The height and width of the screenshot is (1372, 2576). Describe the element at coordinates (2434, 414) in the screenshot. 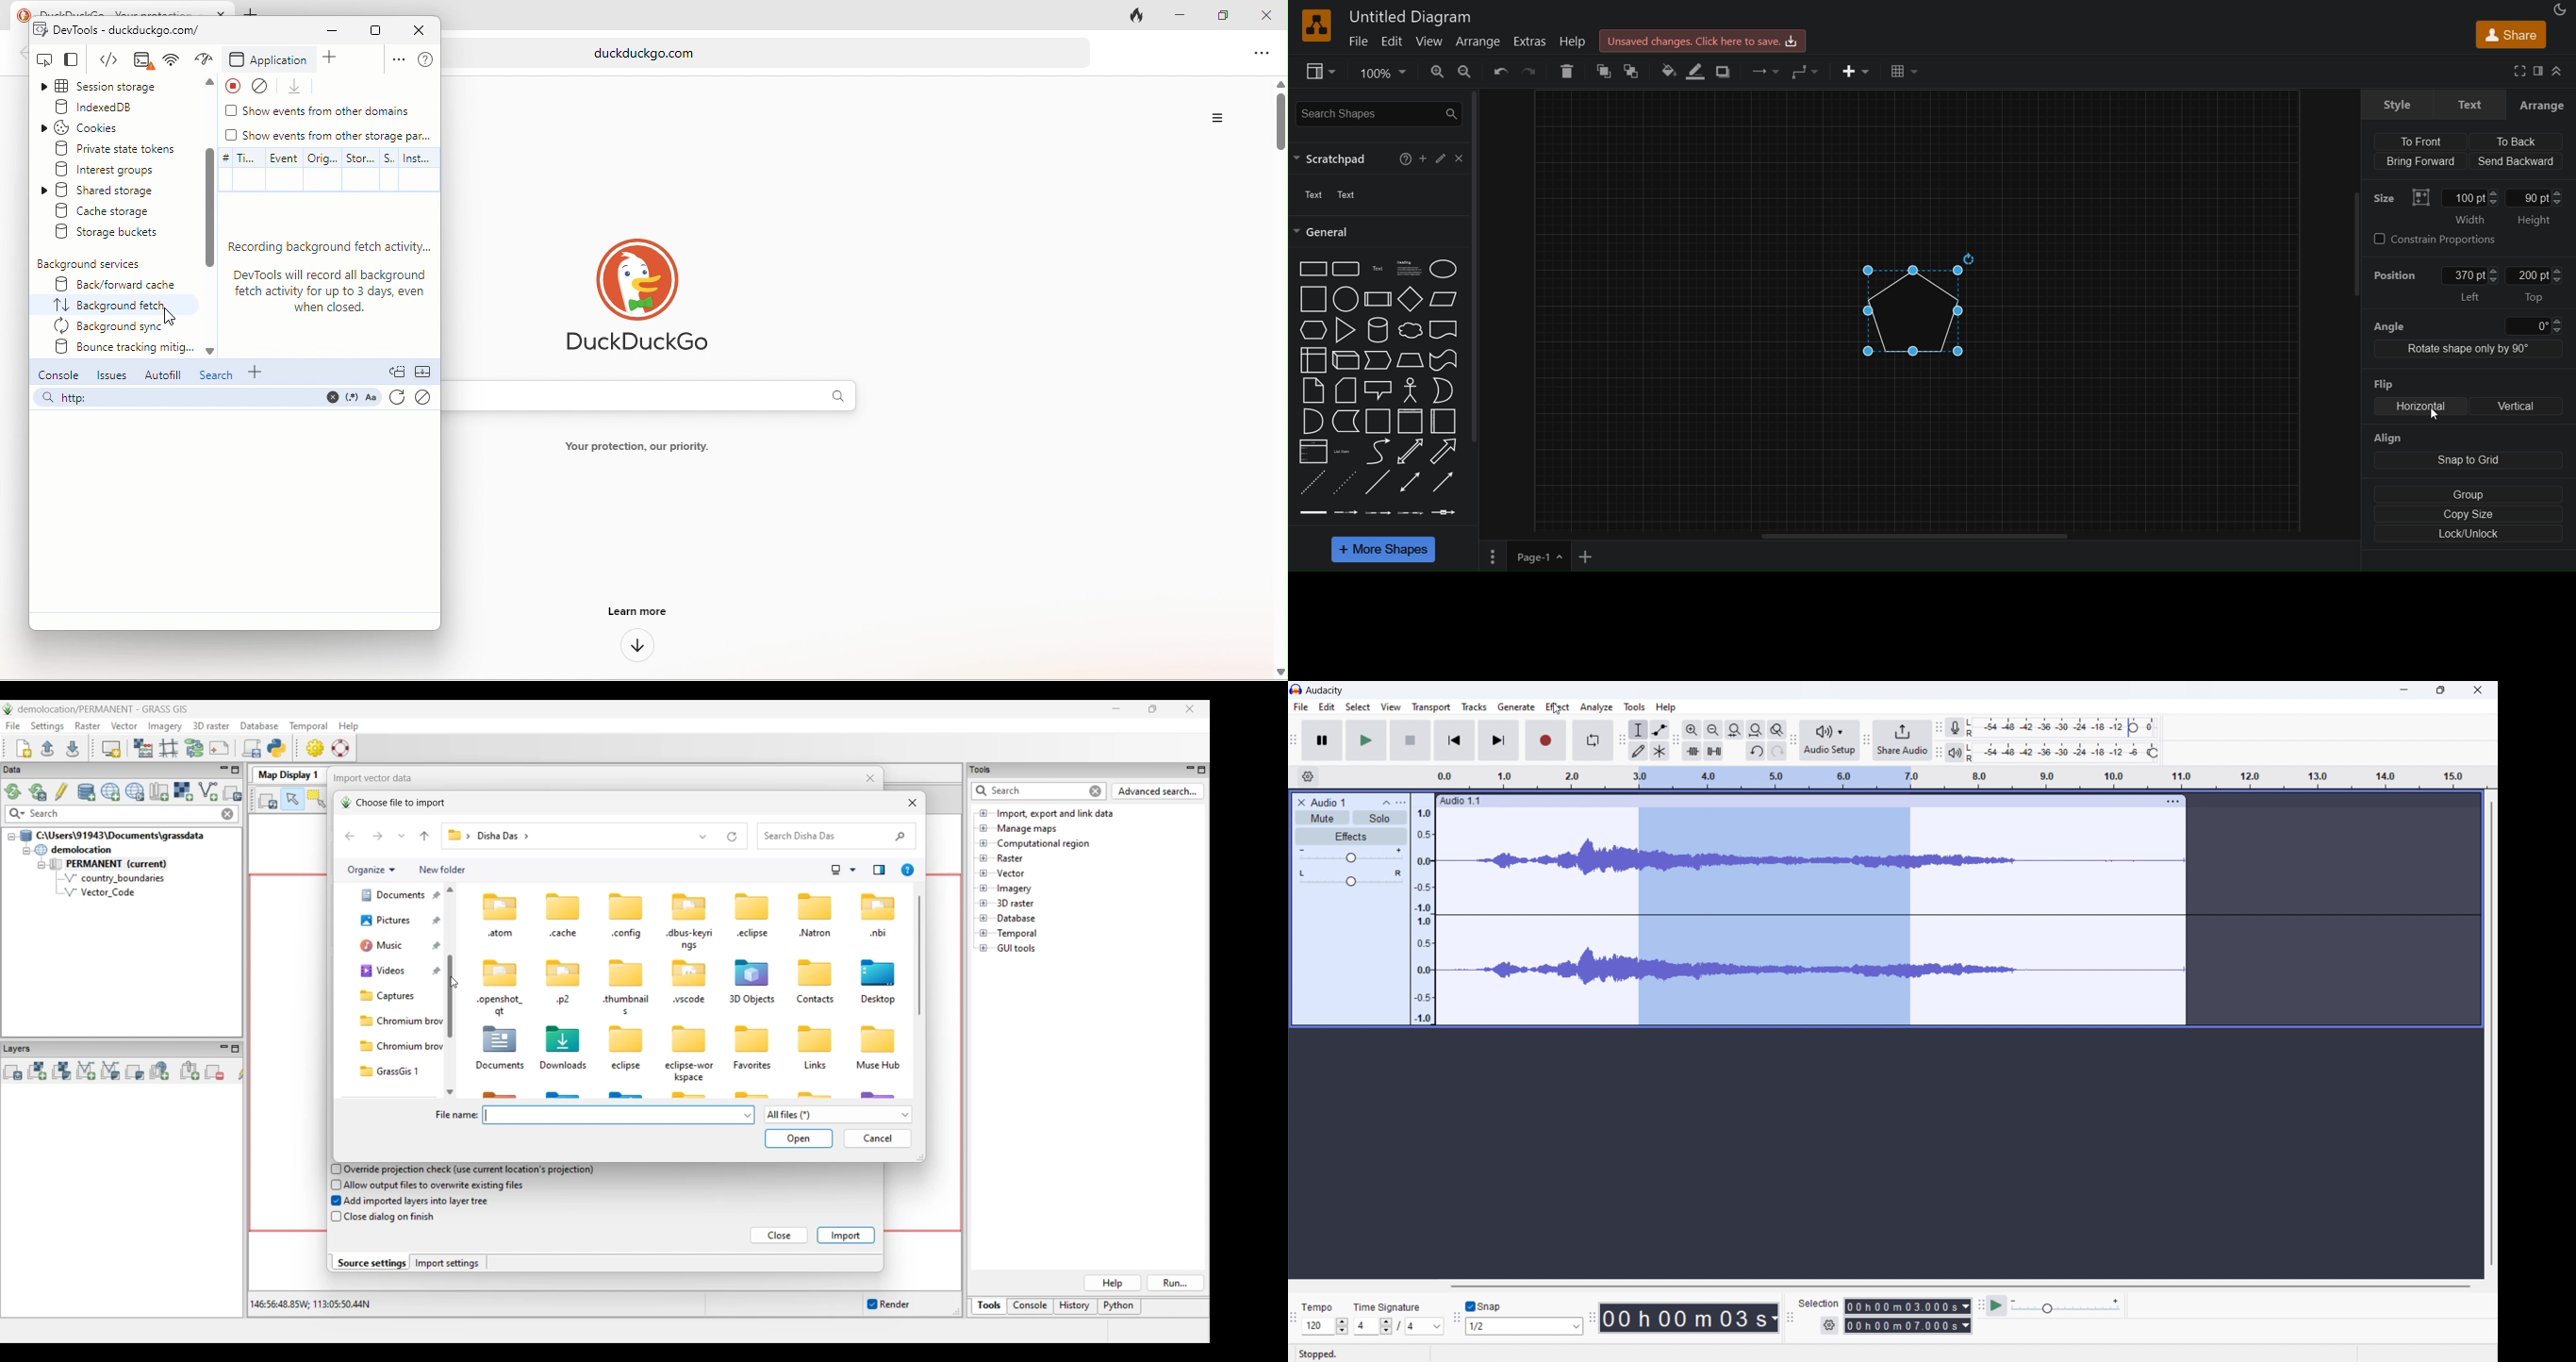

I see `Cursor position unchanged` at that location.